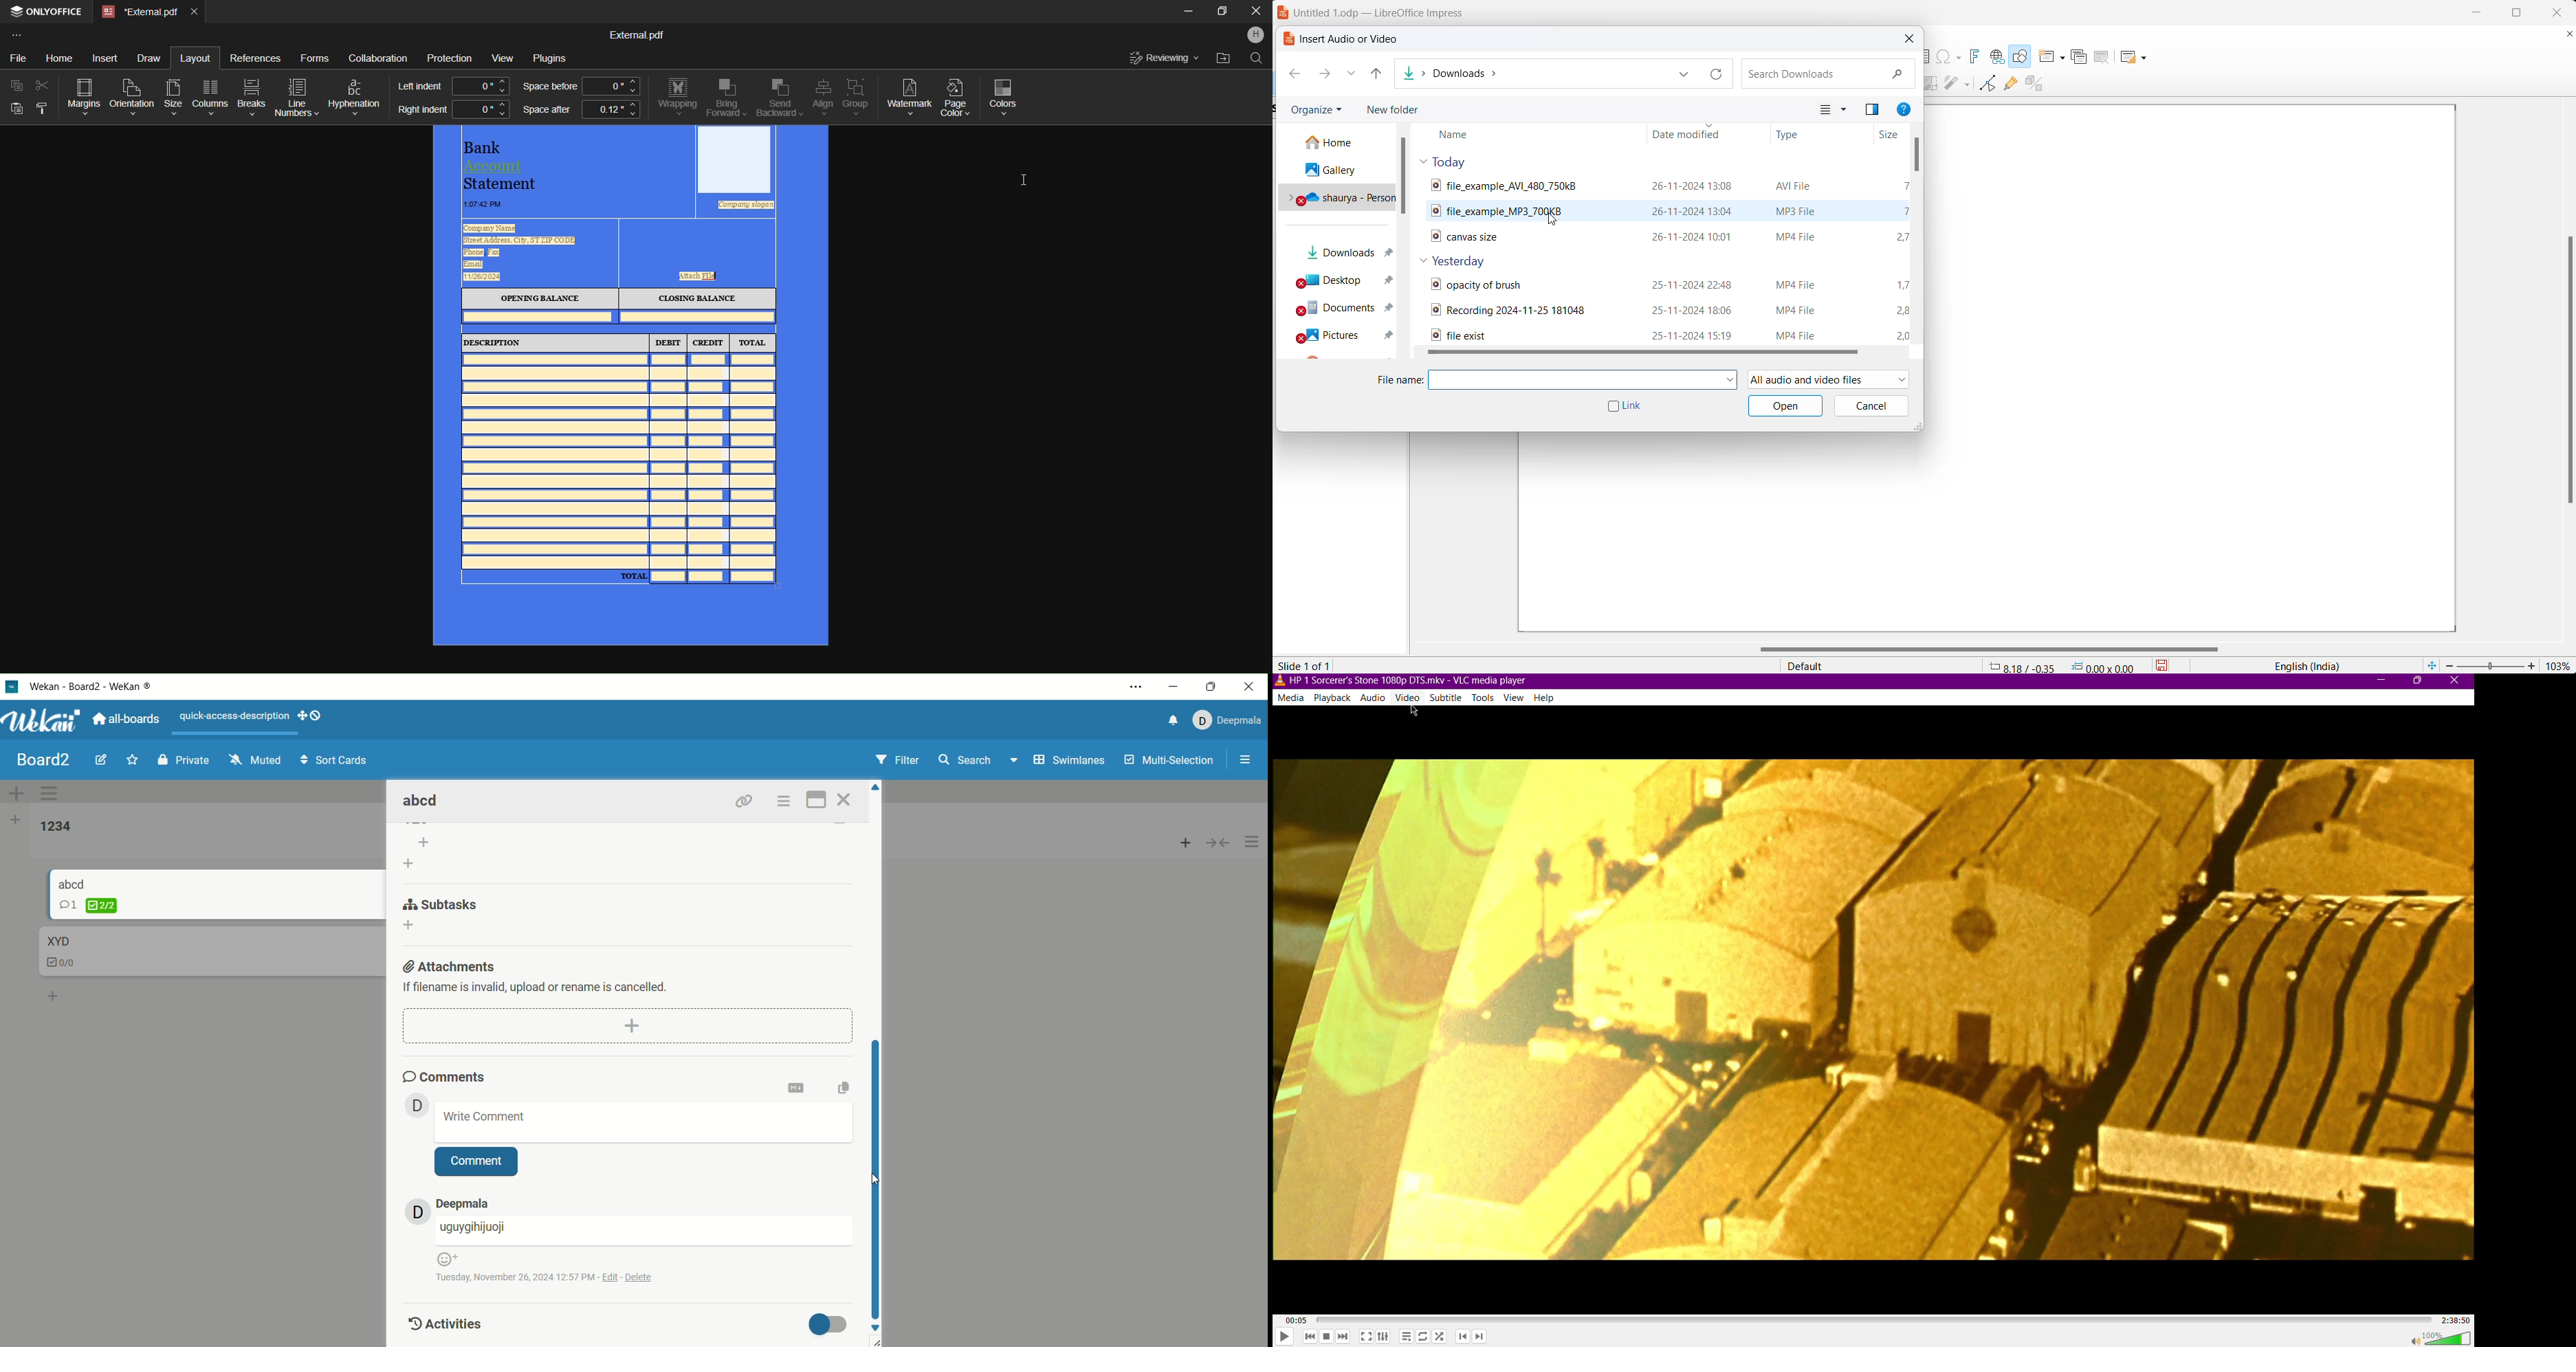 The height and width of the screenshot is (1372, 2576). I want to click on video file size, so click(1909, 186).